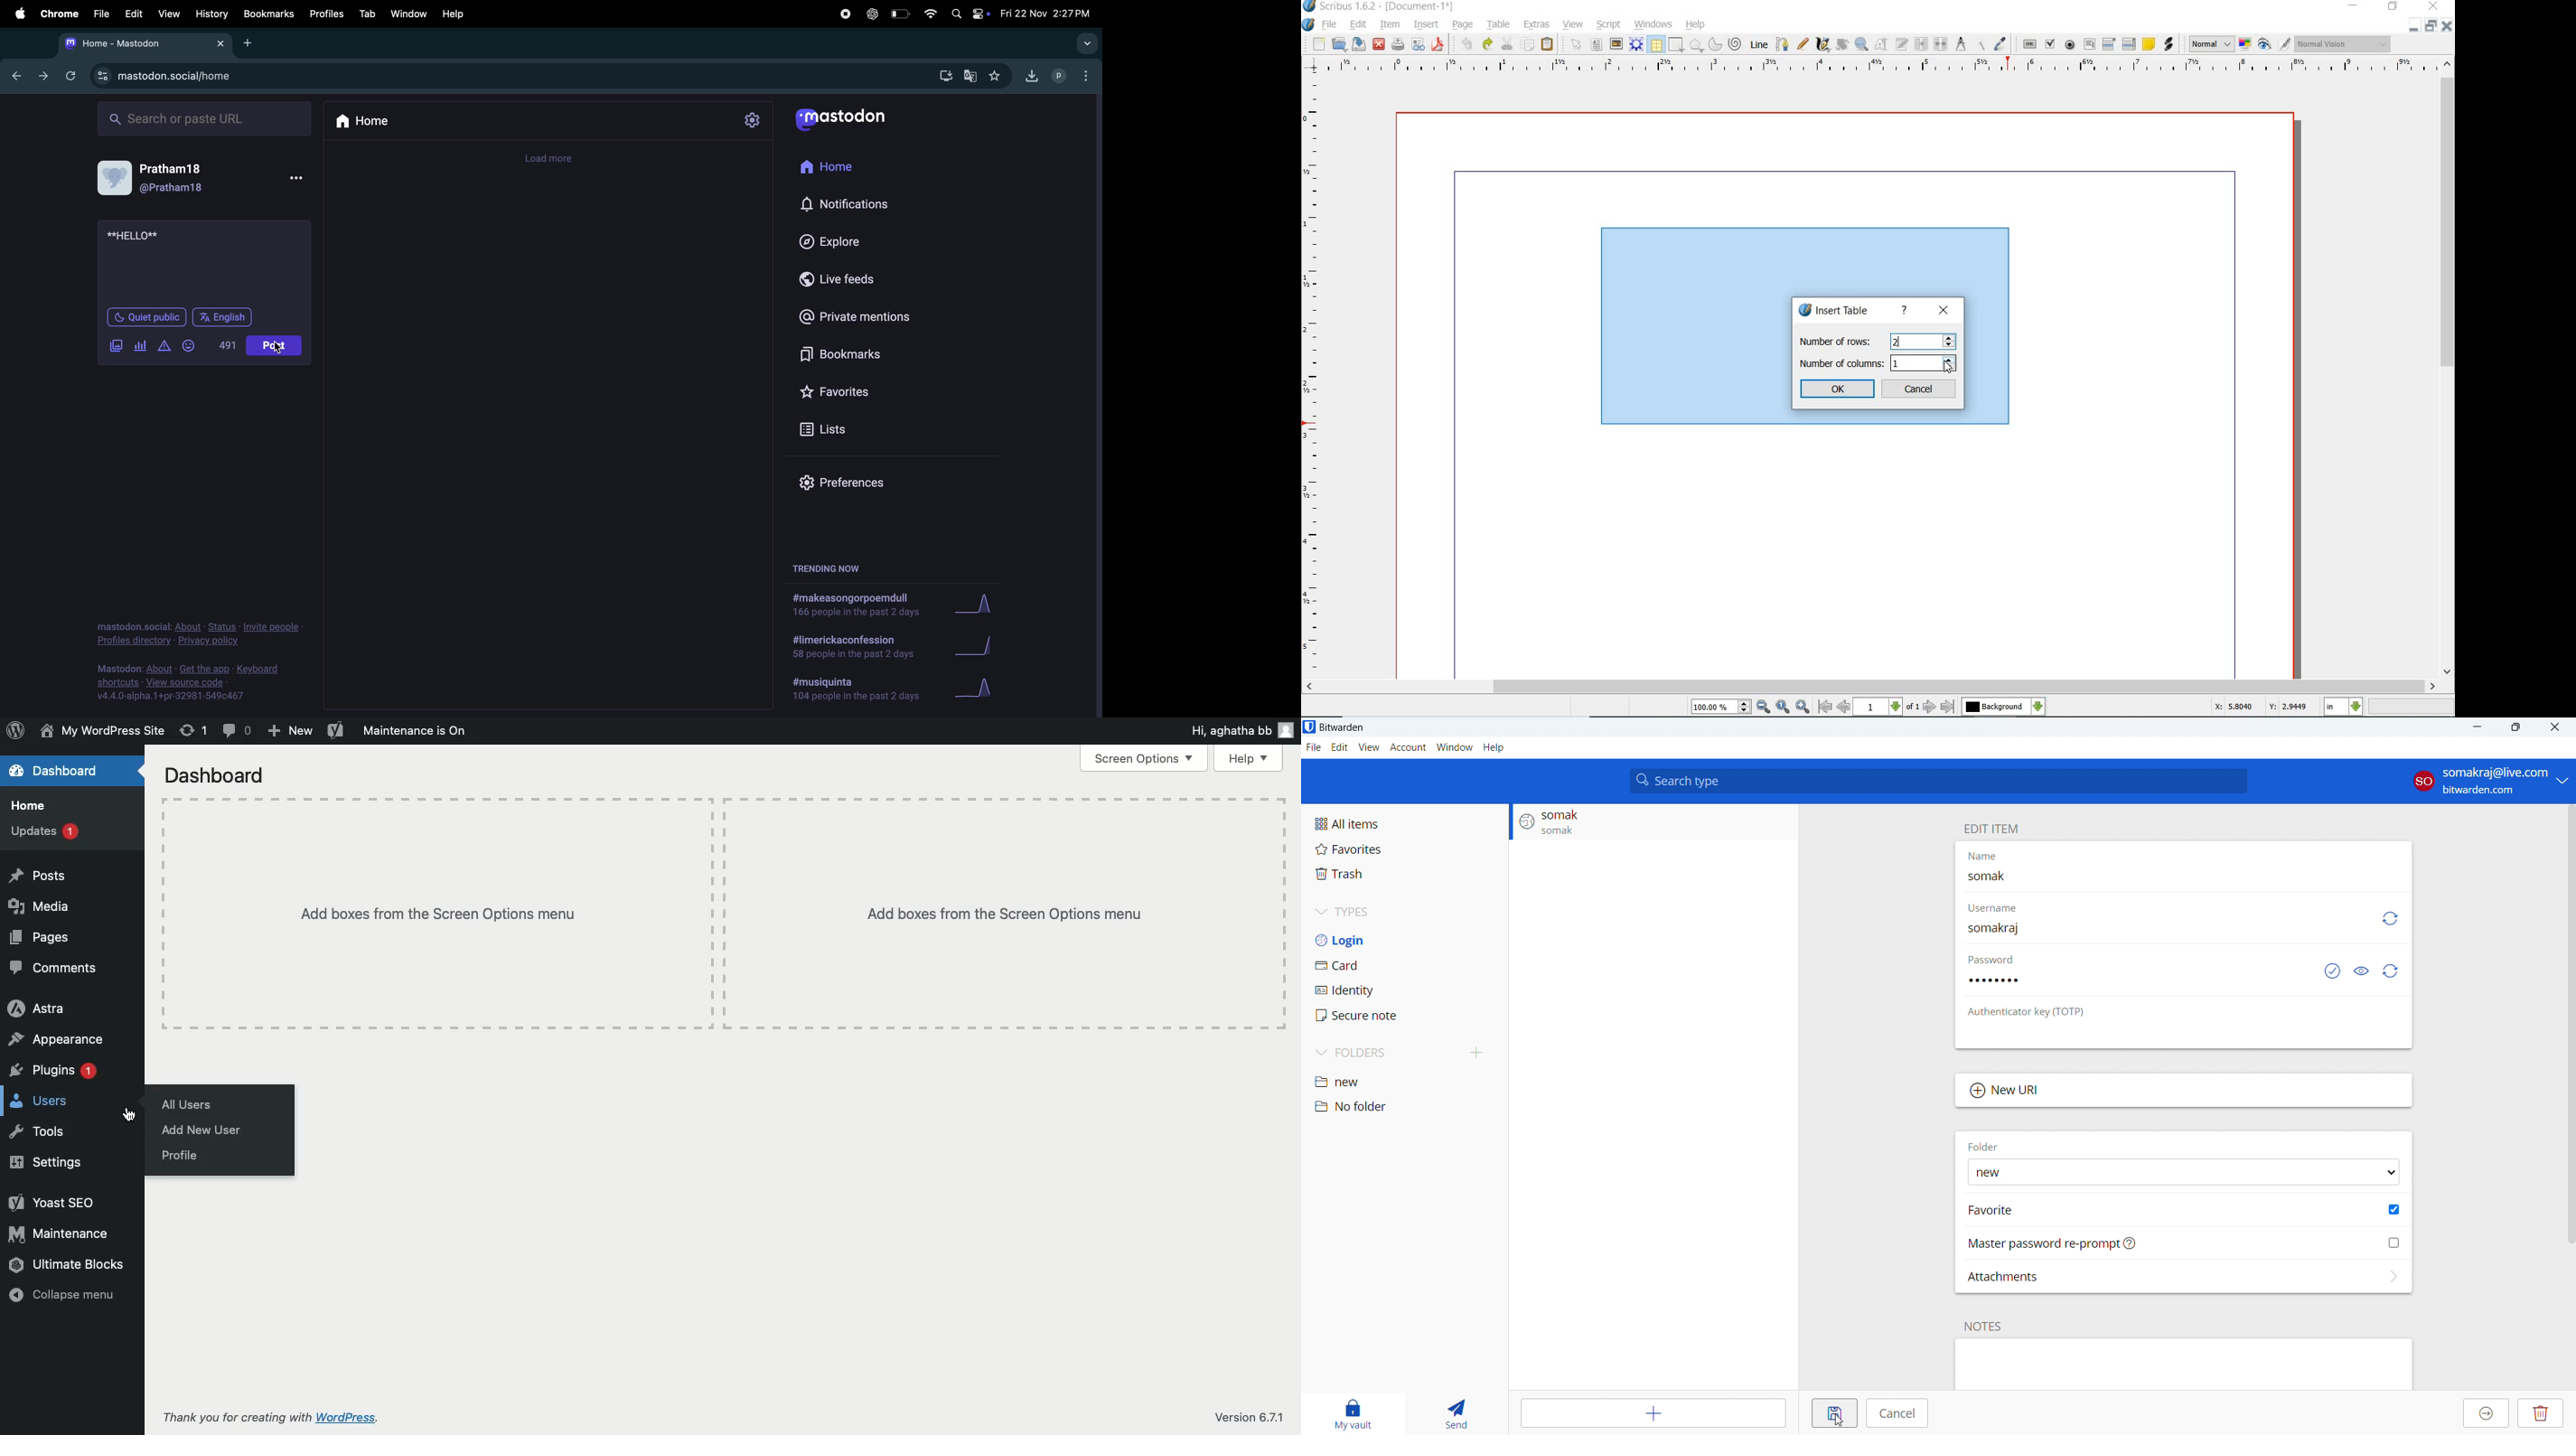  Describe the element at coordinates (2071, 45) in the screenshot. I see `pdf radio box` at that location.